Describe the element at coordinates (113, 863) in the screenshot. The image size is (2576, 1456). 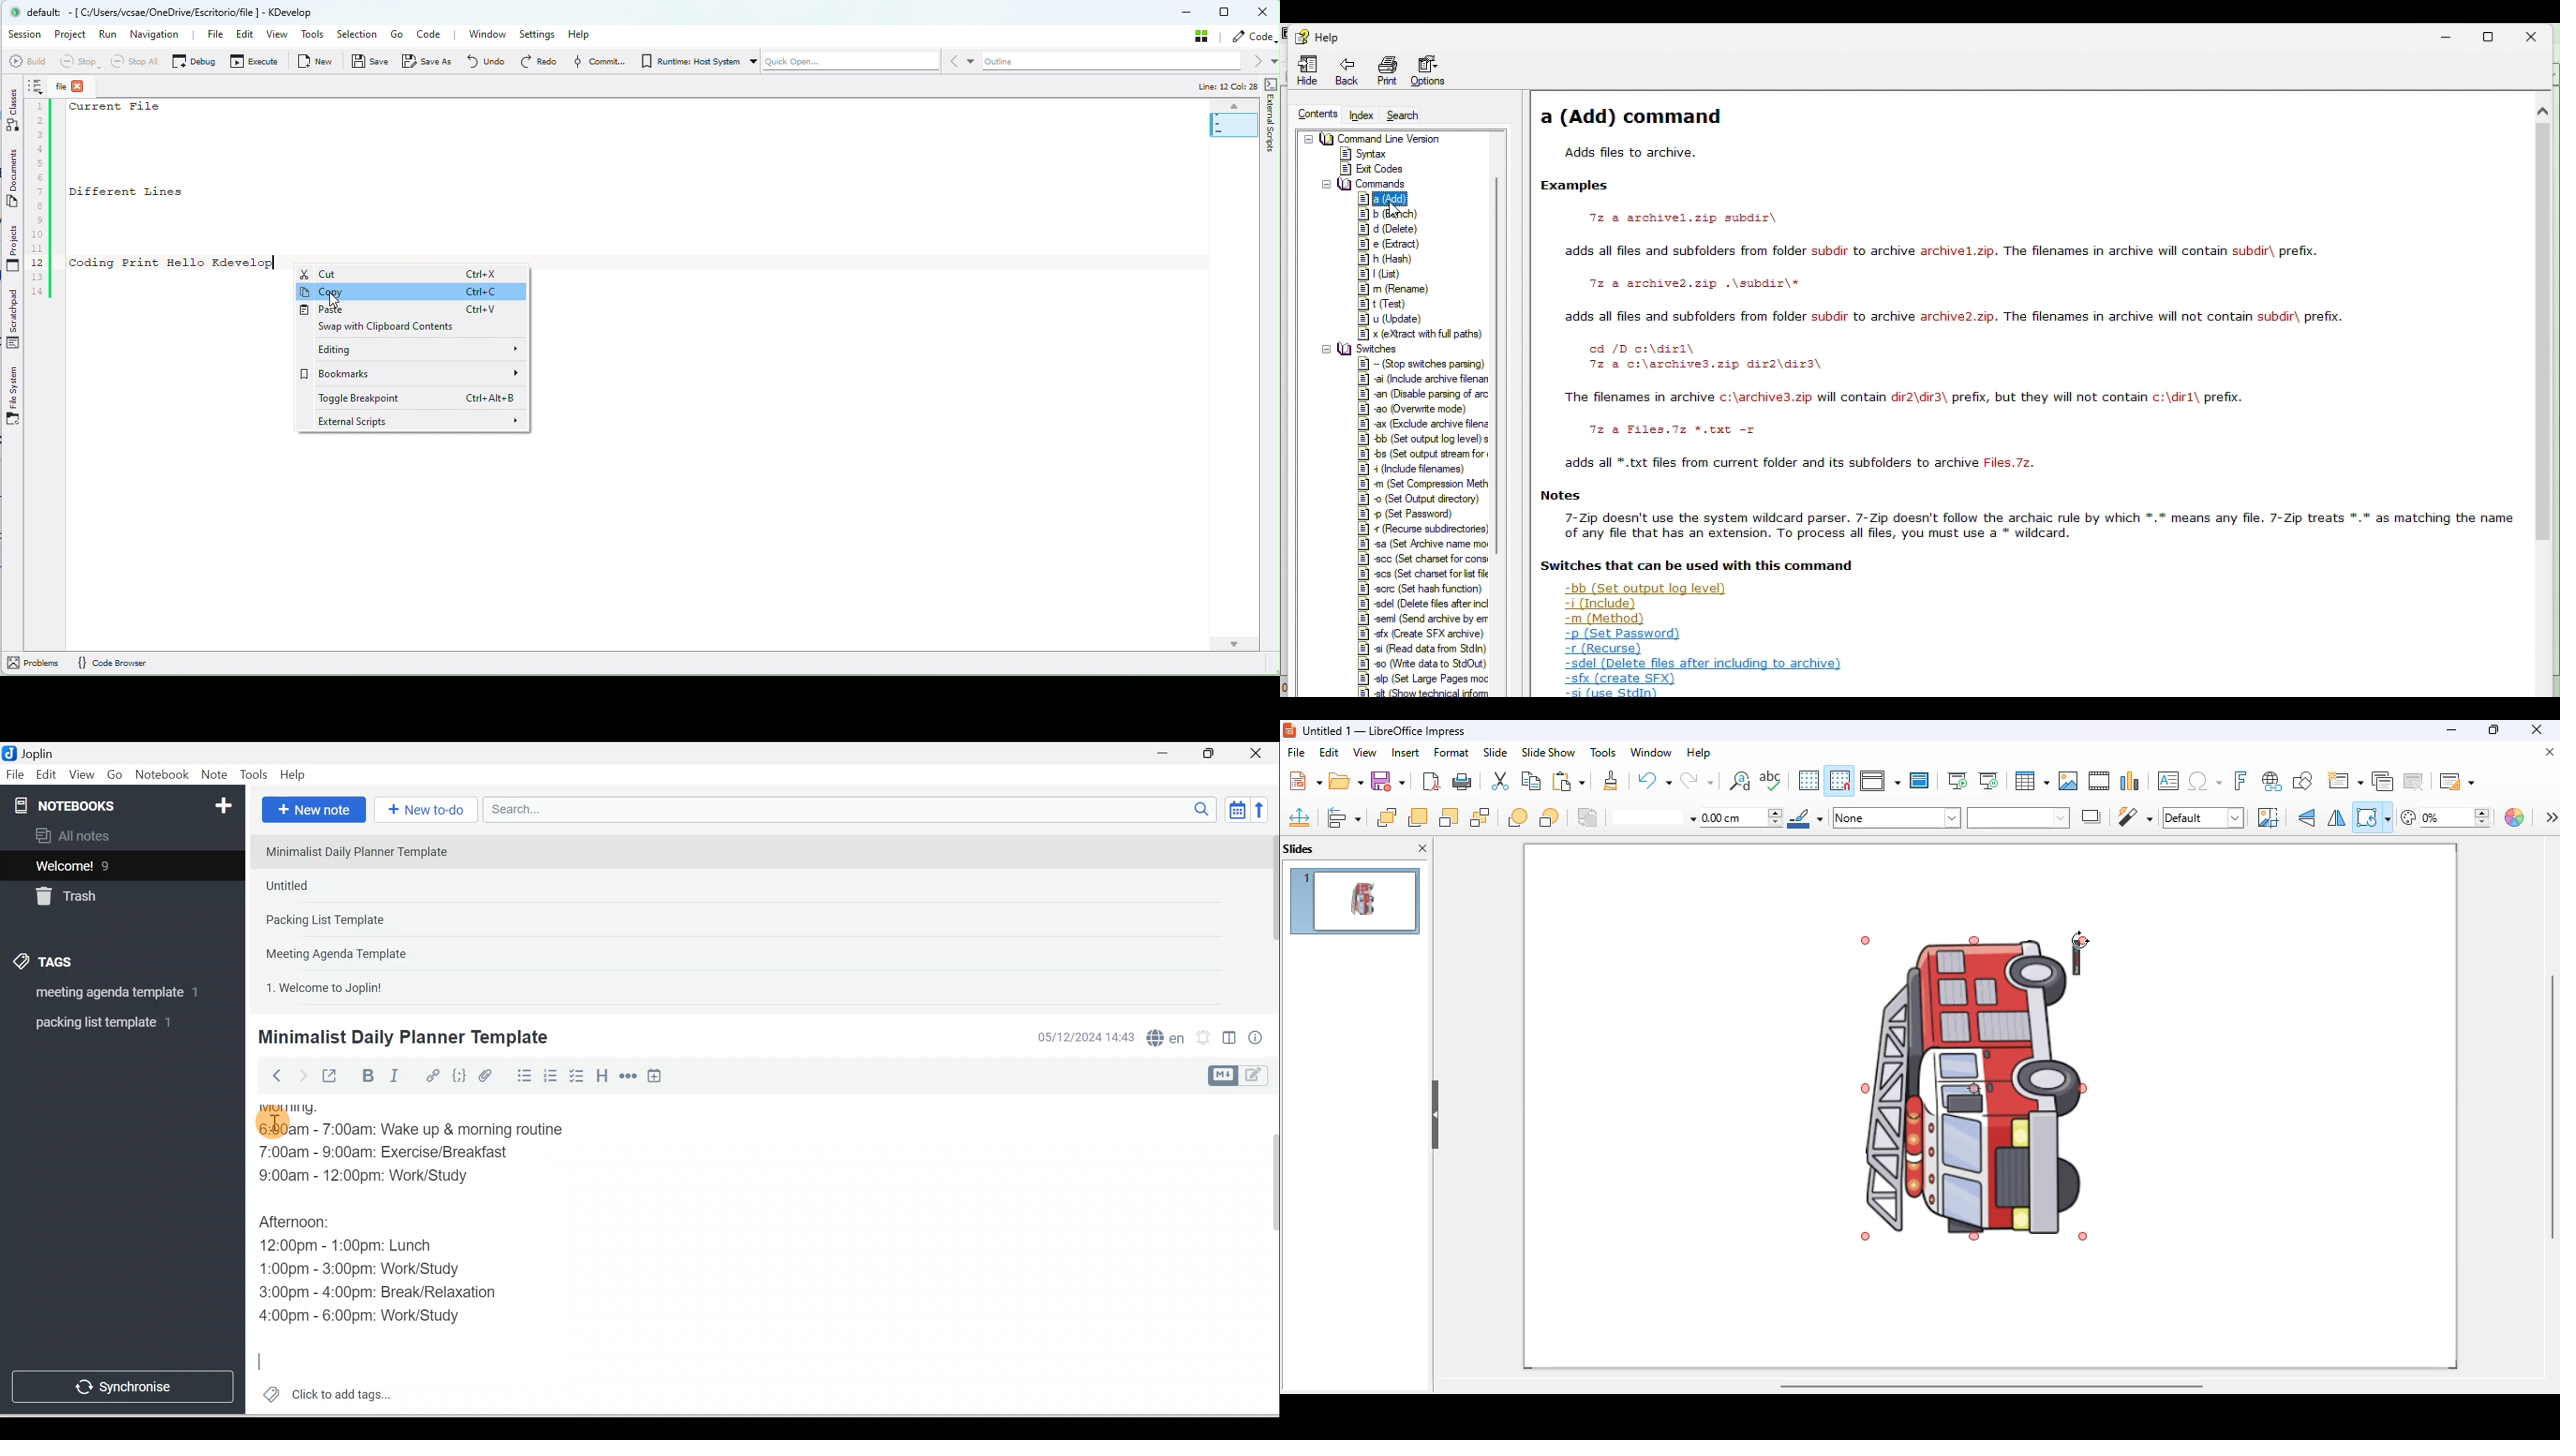
I see `Notes` at that location.